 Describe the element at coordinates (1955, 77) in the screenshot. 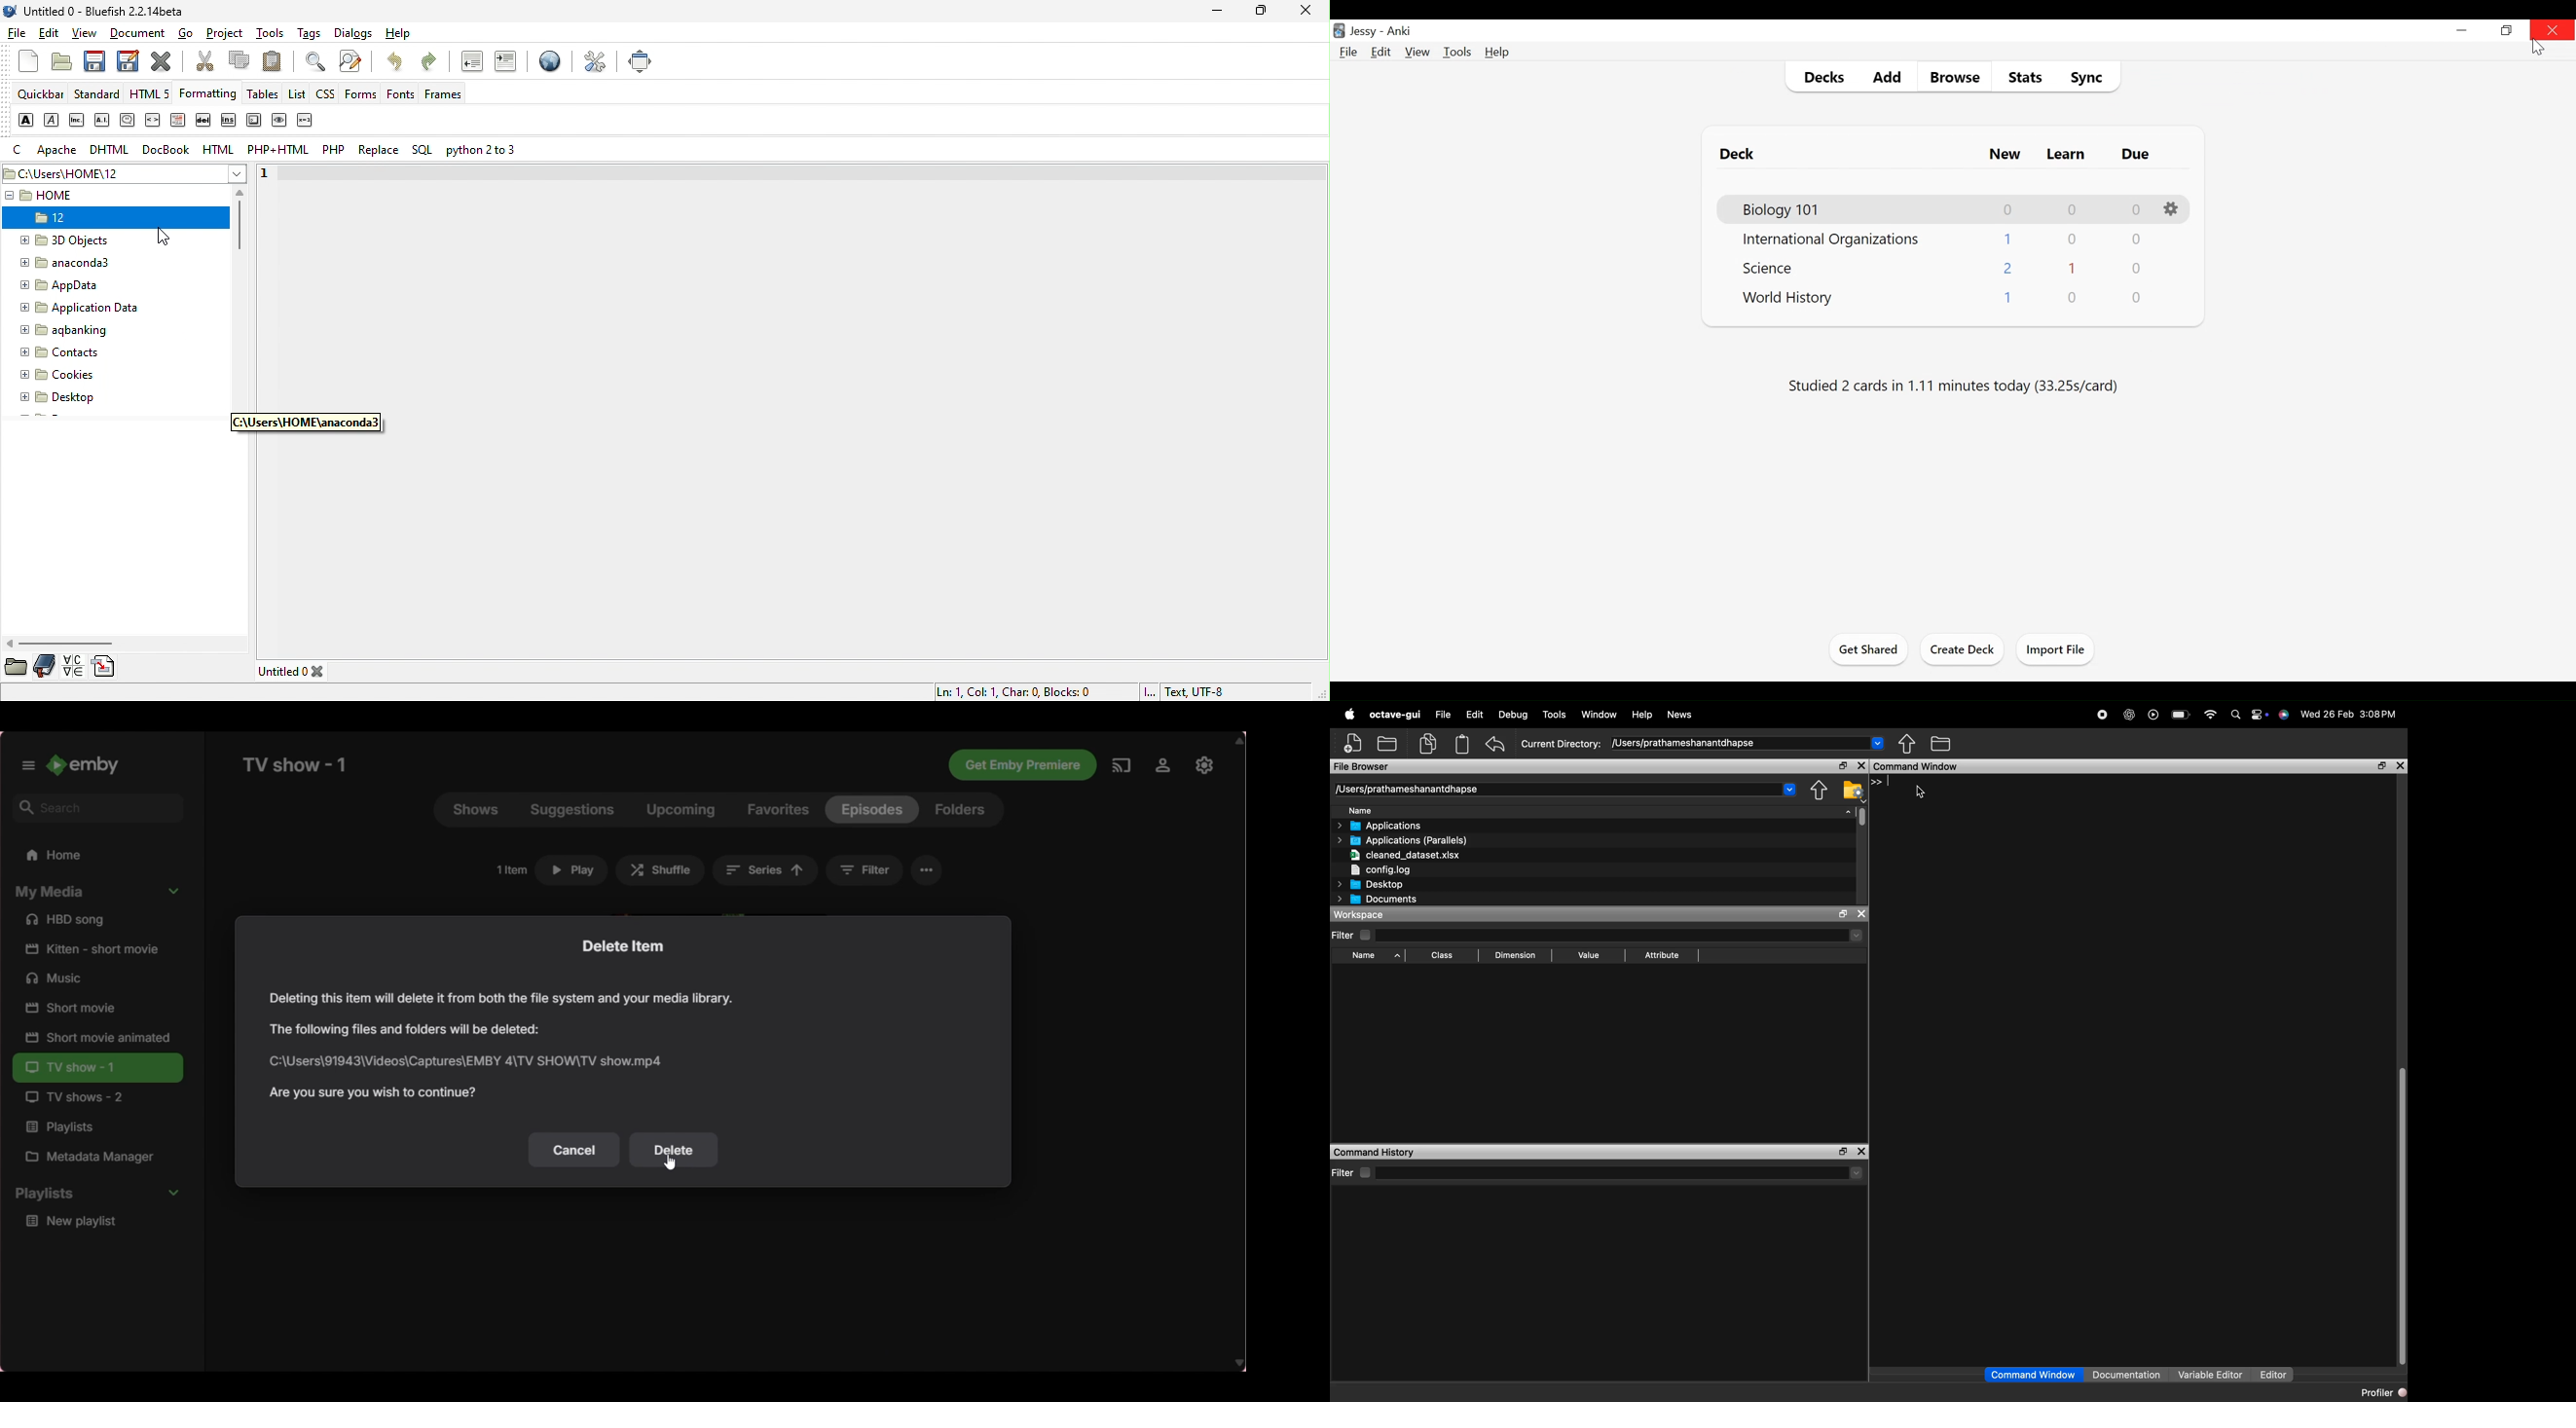

I see `Browse` at that location.